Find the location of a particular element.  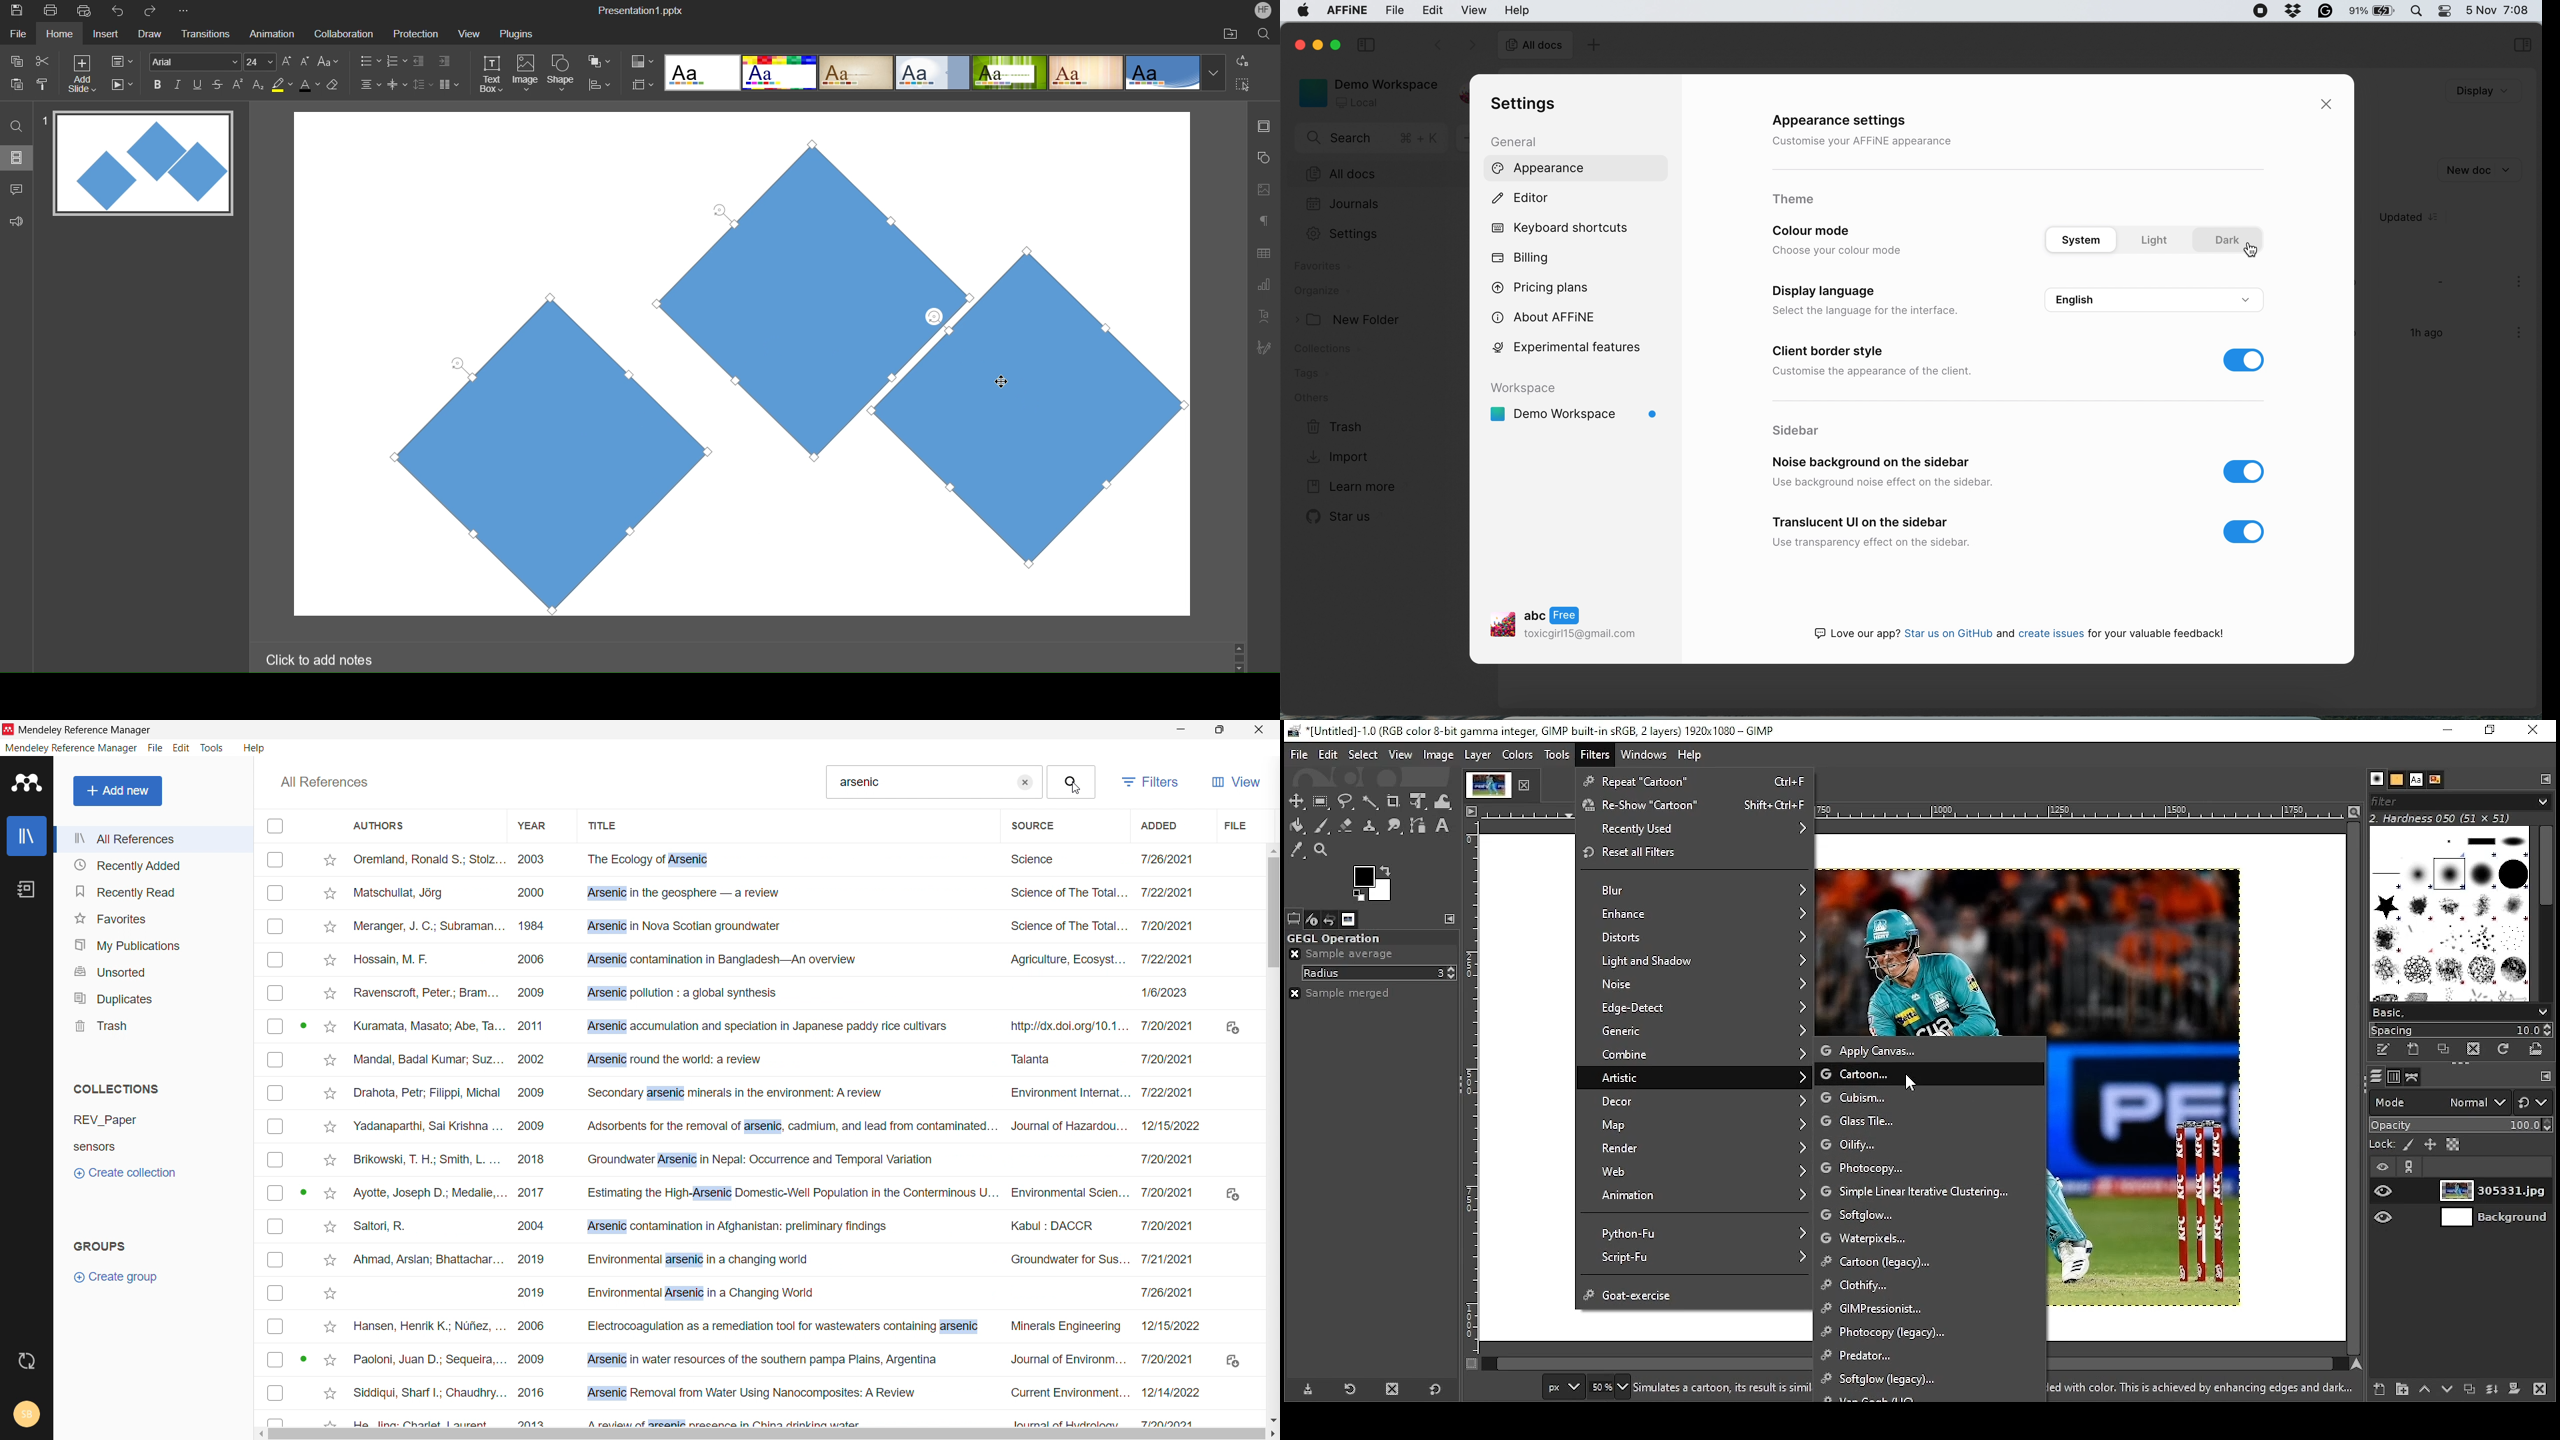

edge detect is located at coordinates (1695, 1009).